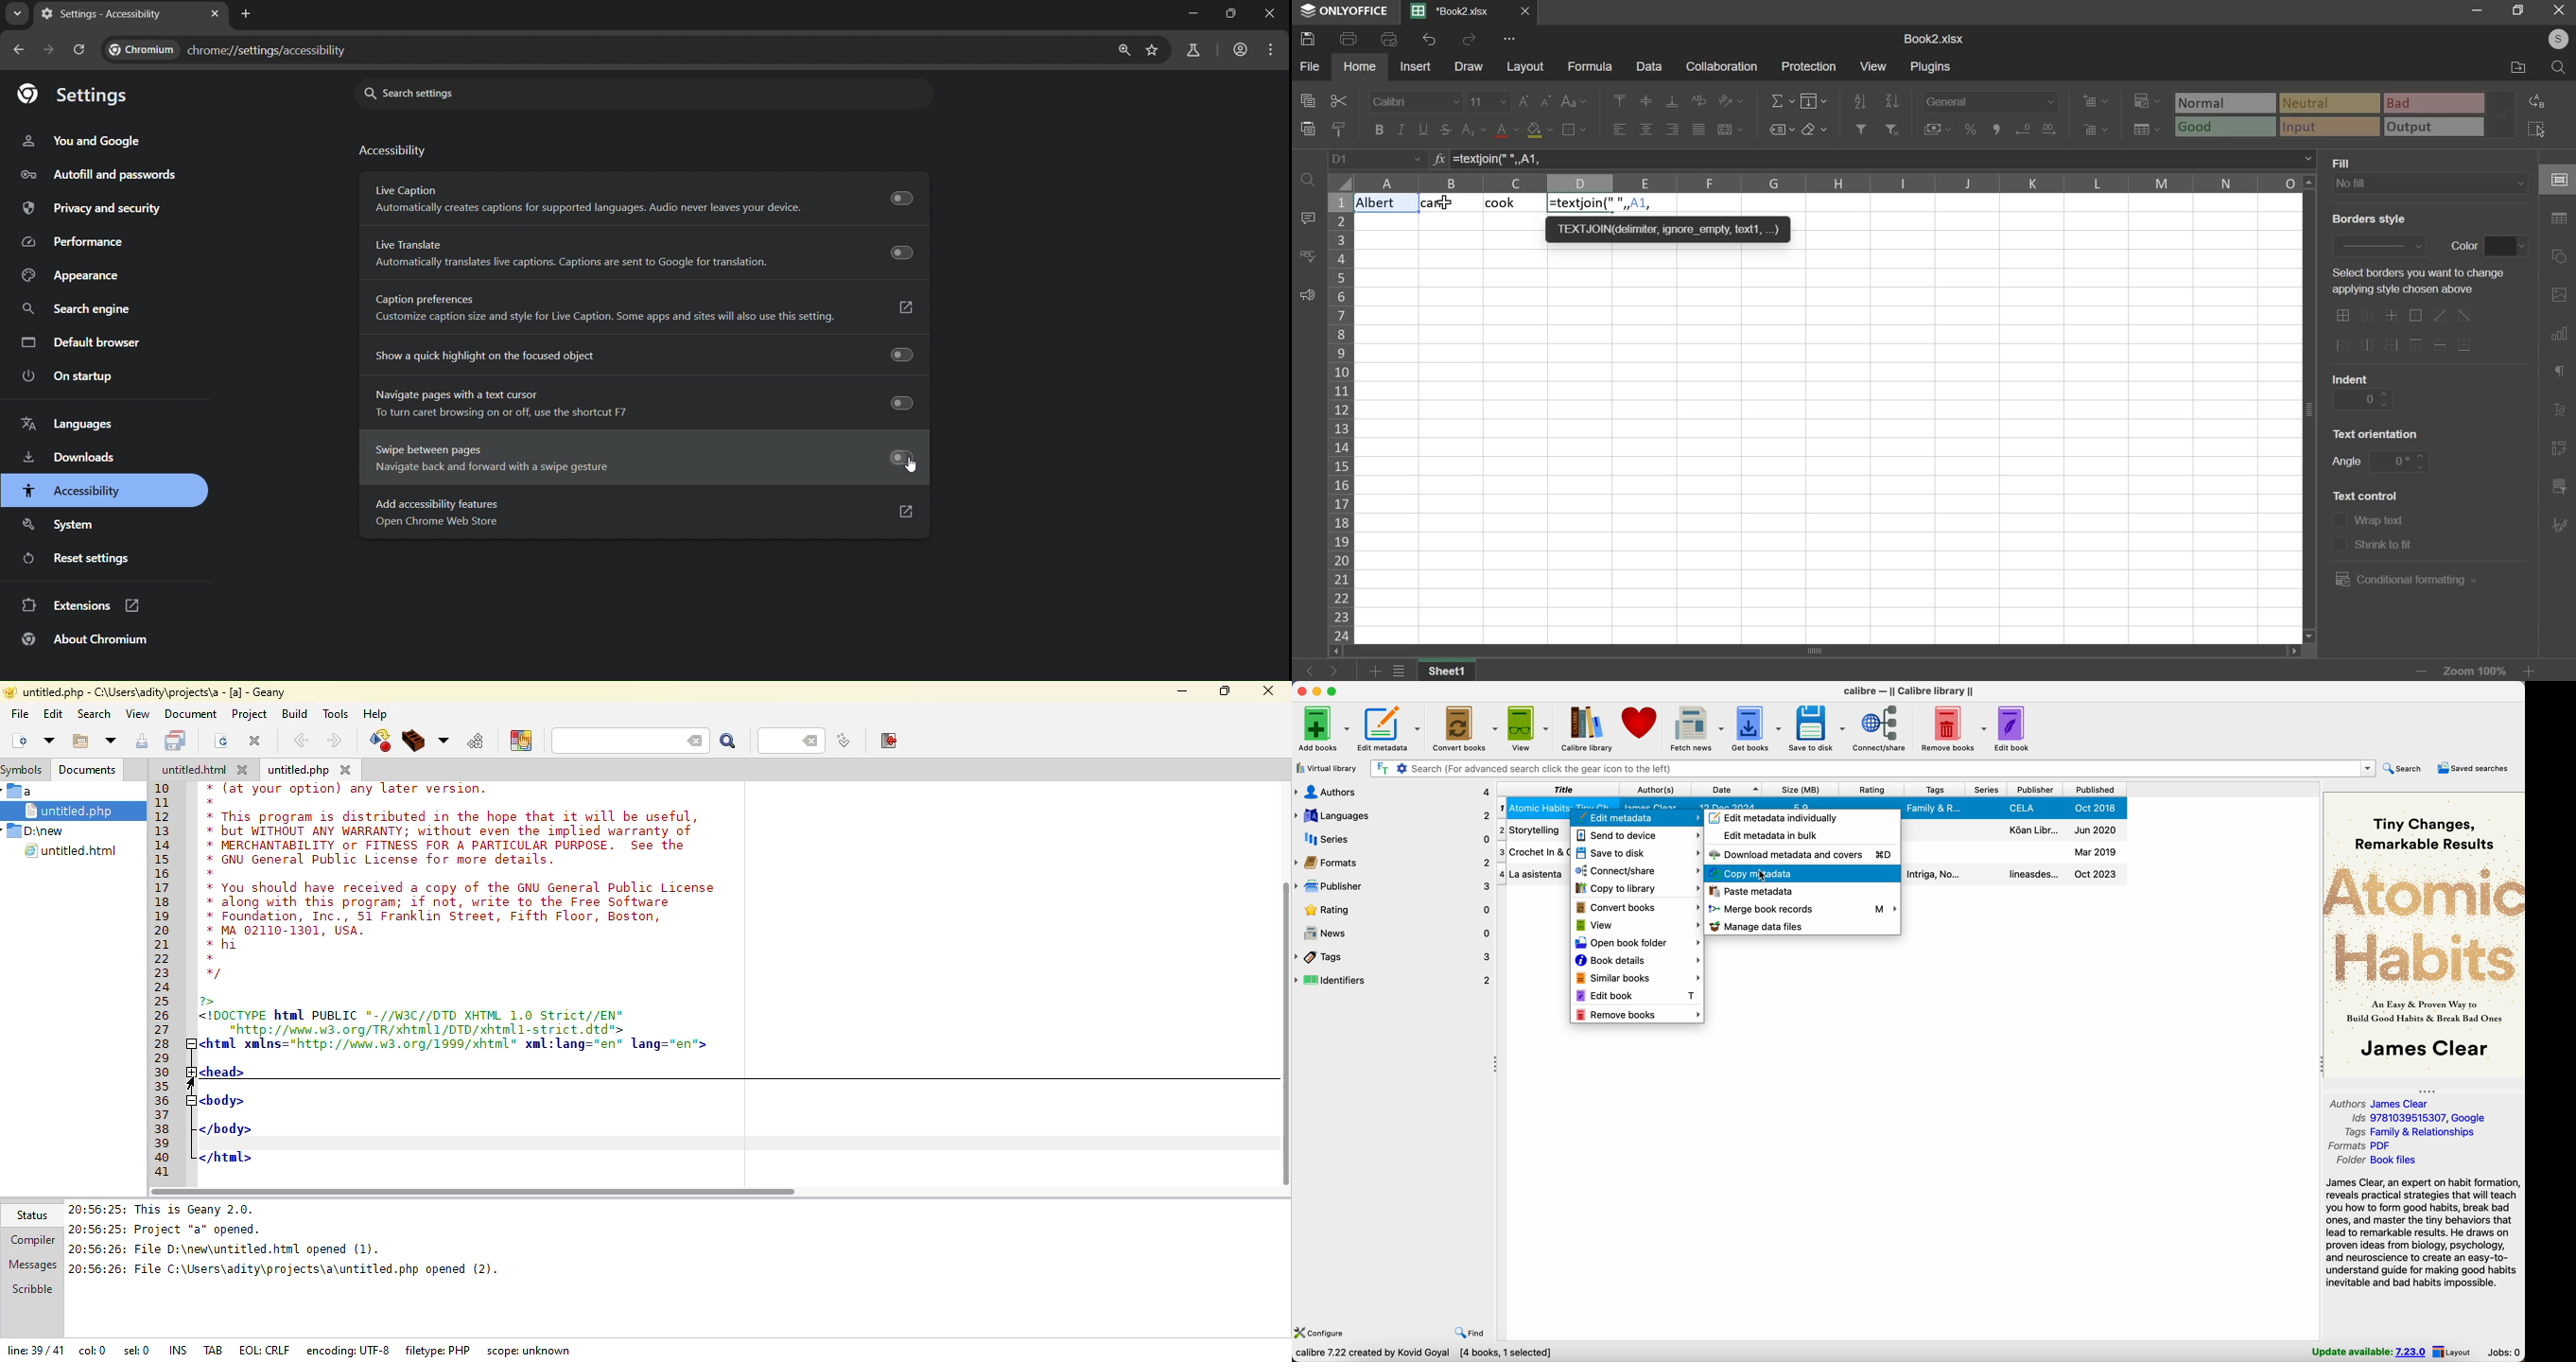 This screenshot has height=1372, width=2576. What do you see at coordinates (637, 357) in the screenshot?
I see `Show a quick highlight on the focused object` at bounding box center [637, 357].